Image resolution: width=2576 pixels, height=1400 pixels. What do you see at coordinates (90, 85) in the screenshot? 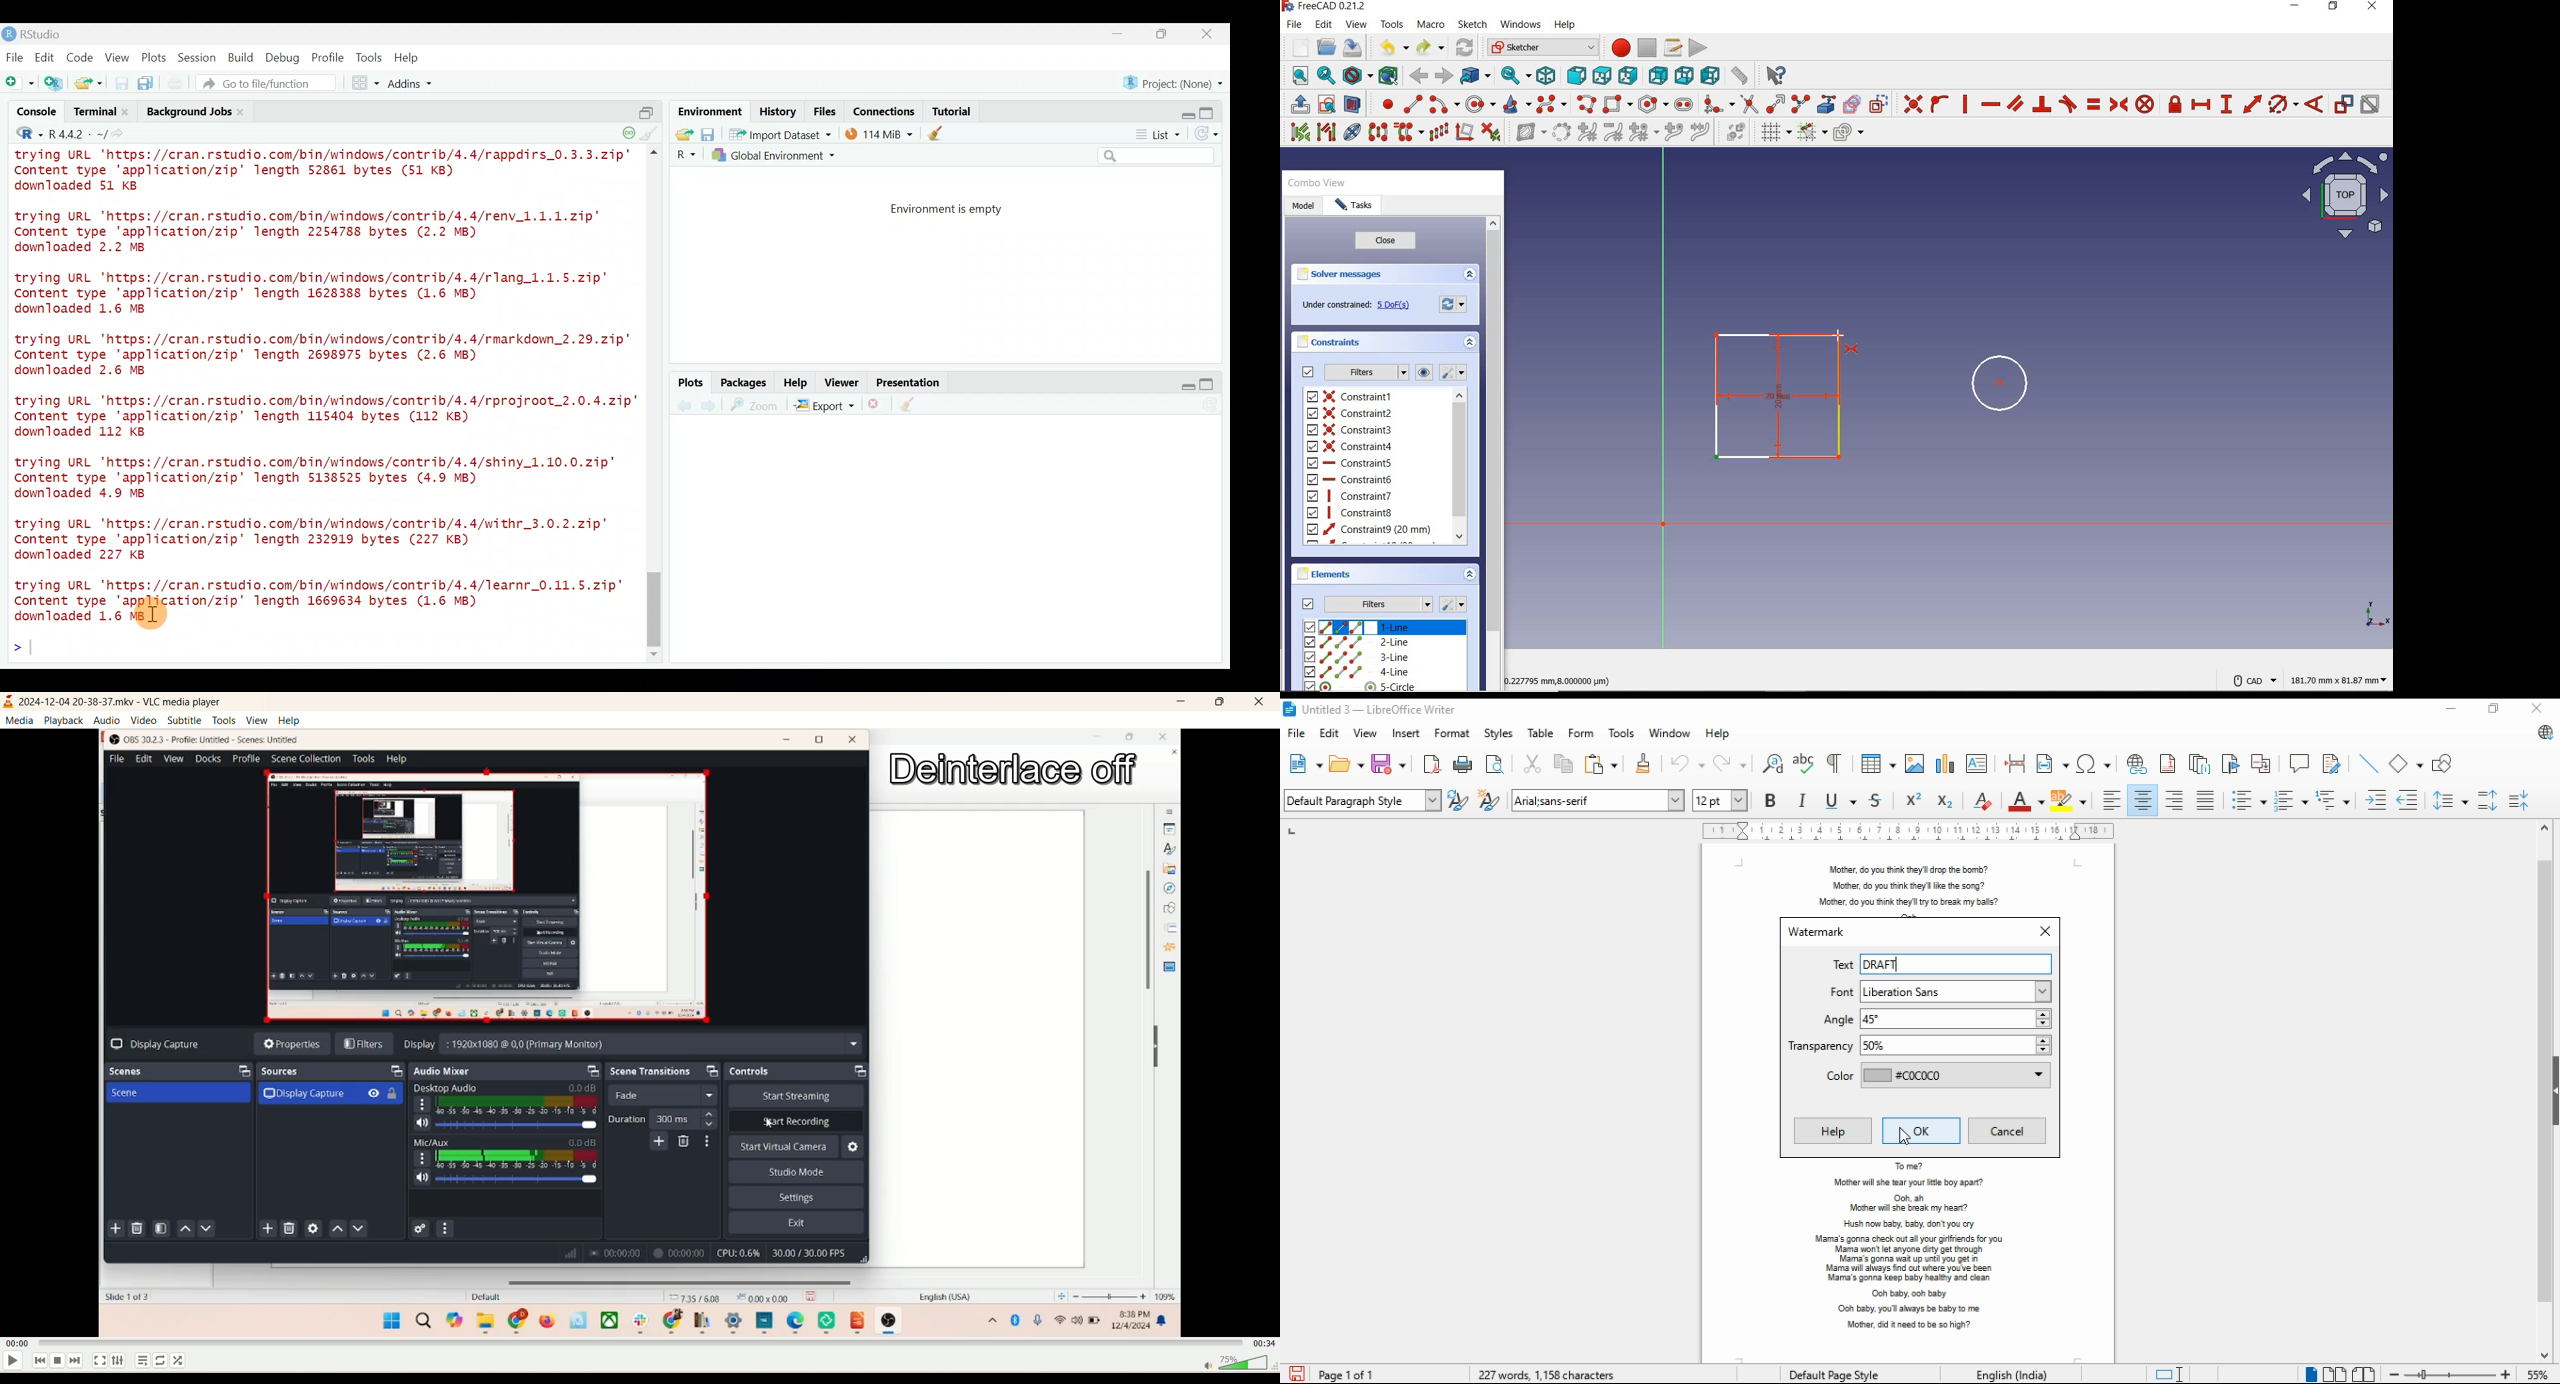
I see `Open an existing file` at bounding box center [90, 85].